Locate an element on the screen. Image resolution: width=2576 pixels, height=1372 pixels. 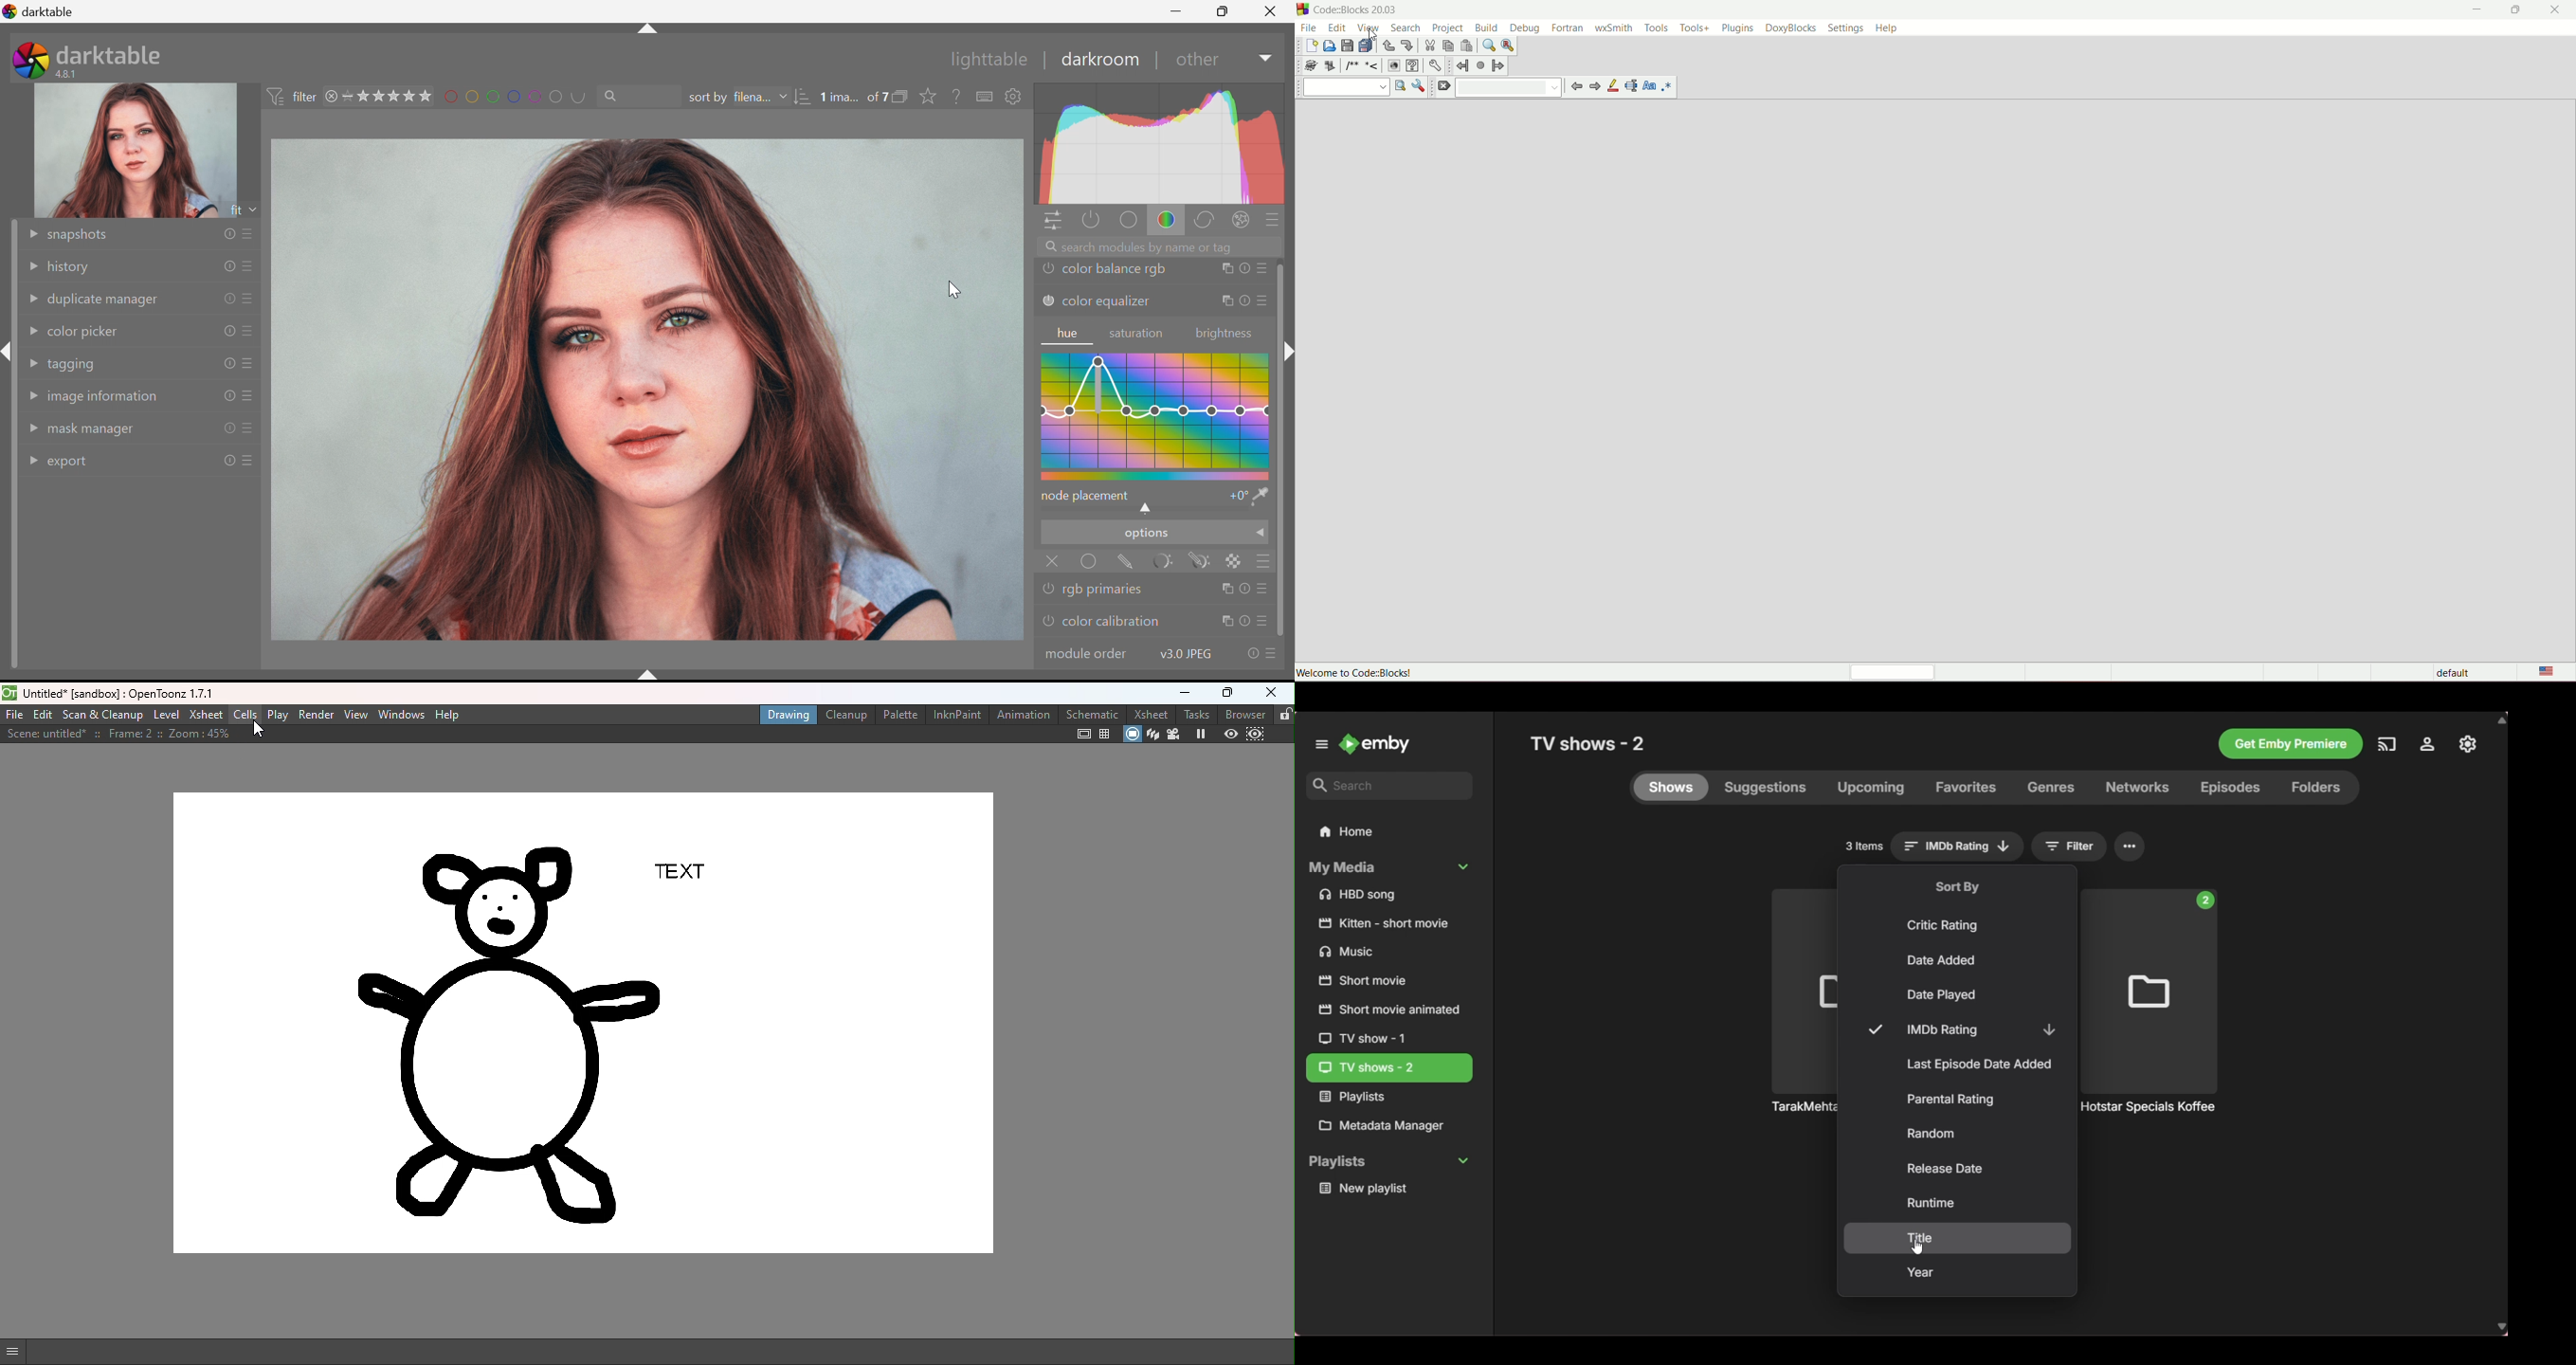
presets is located at coordinates (1272, 655).